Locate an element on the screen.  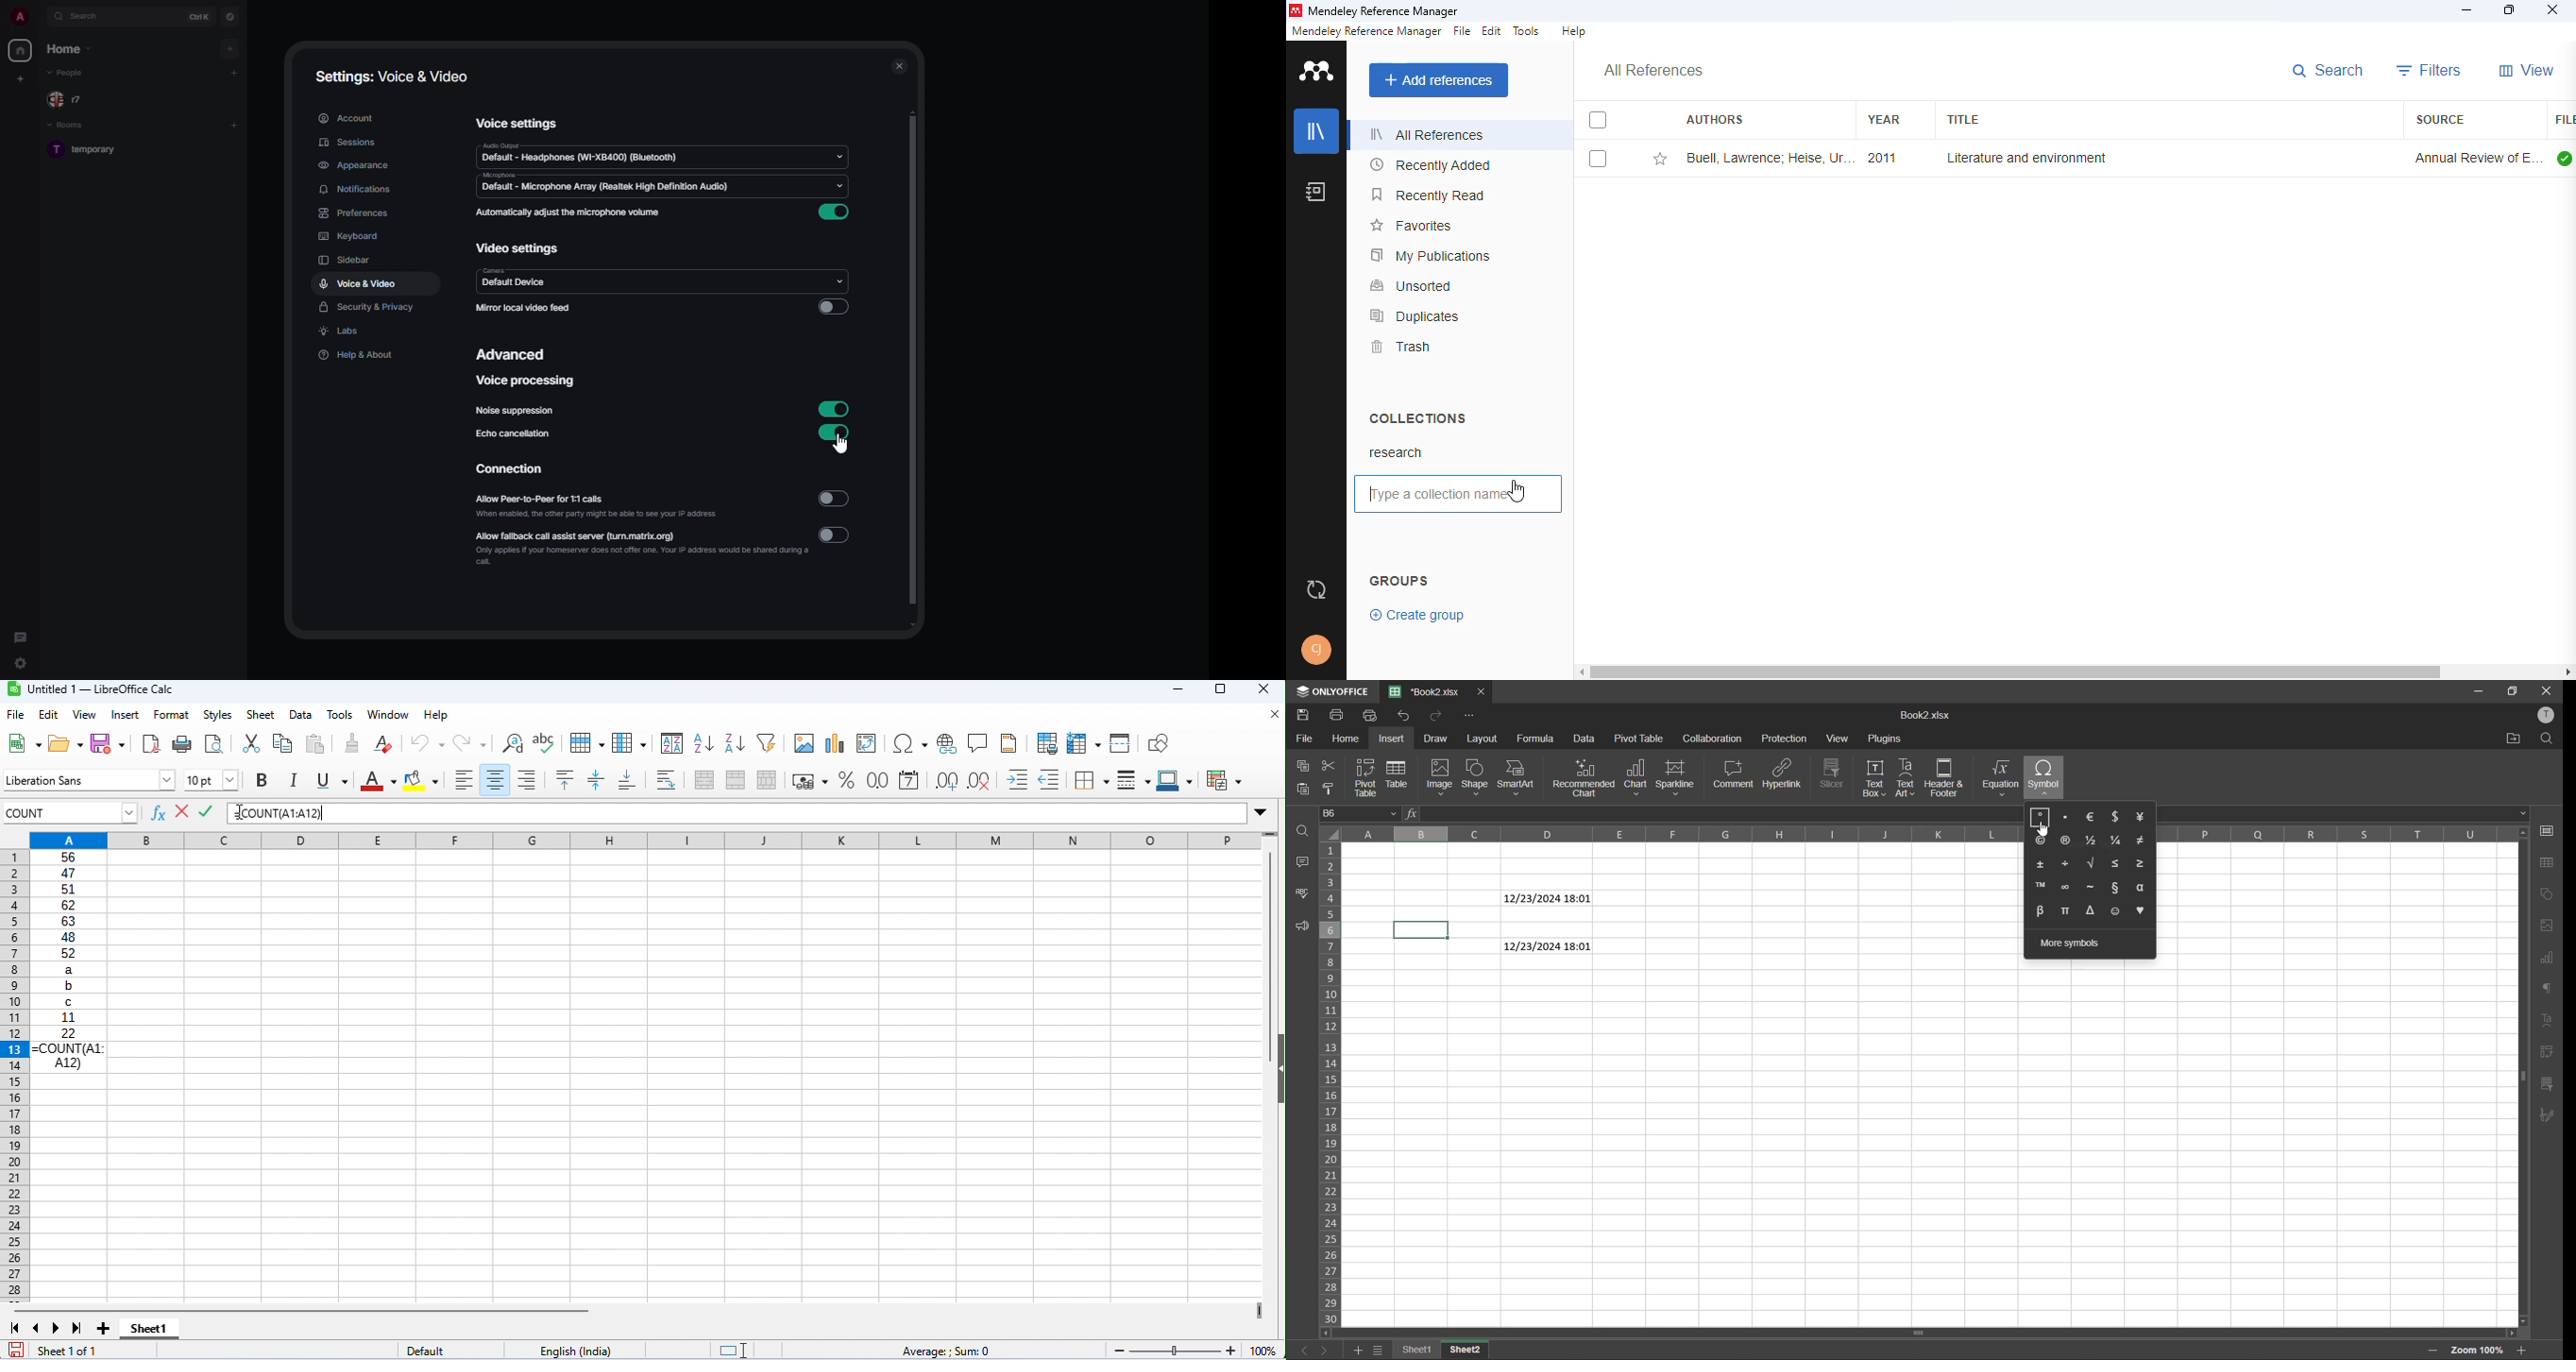
data is located at coordinates (1585, 739).